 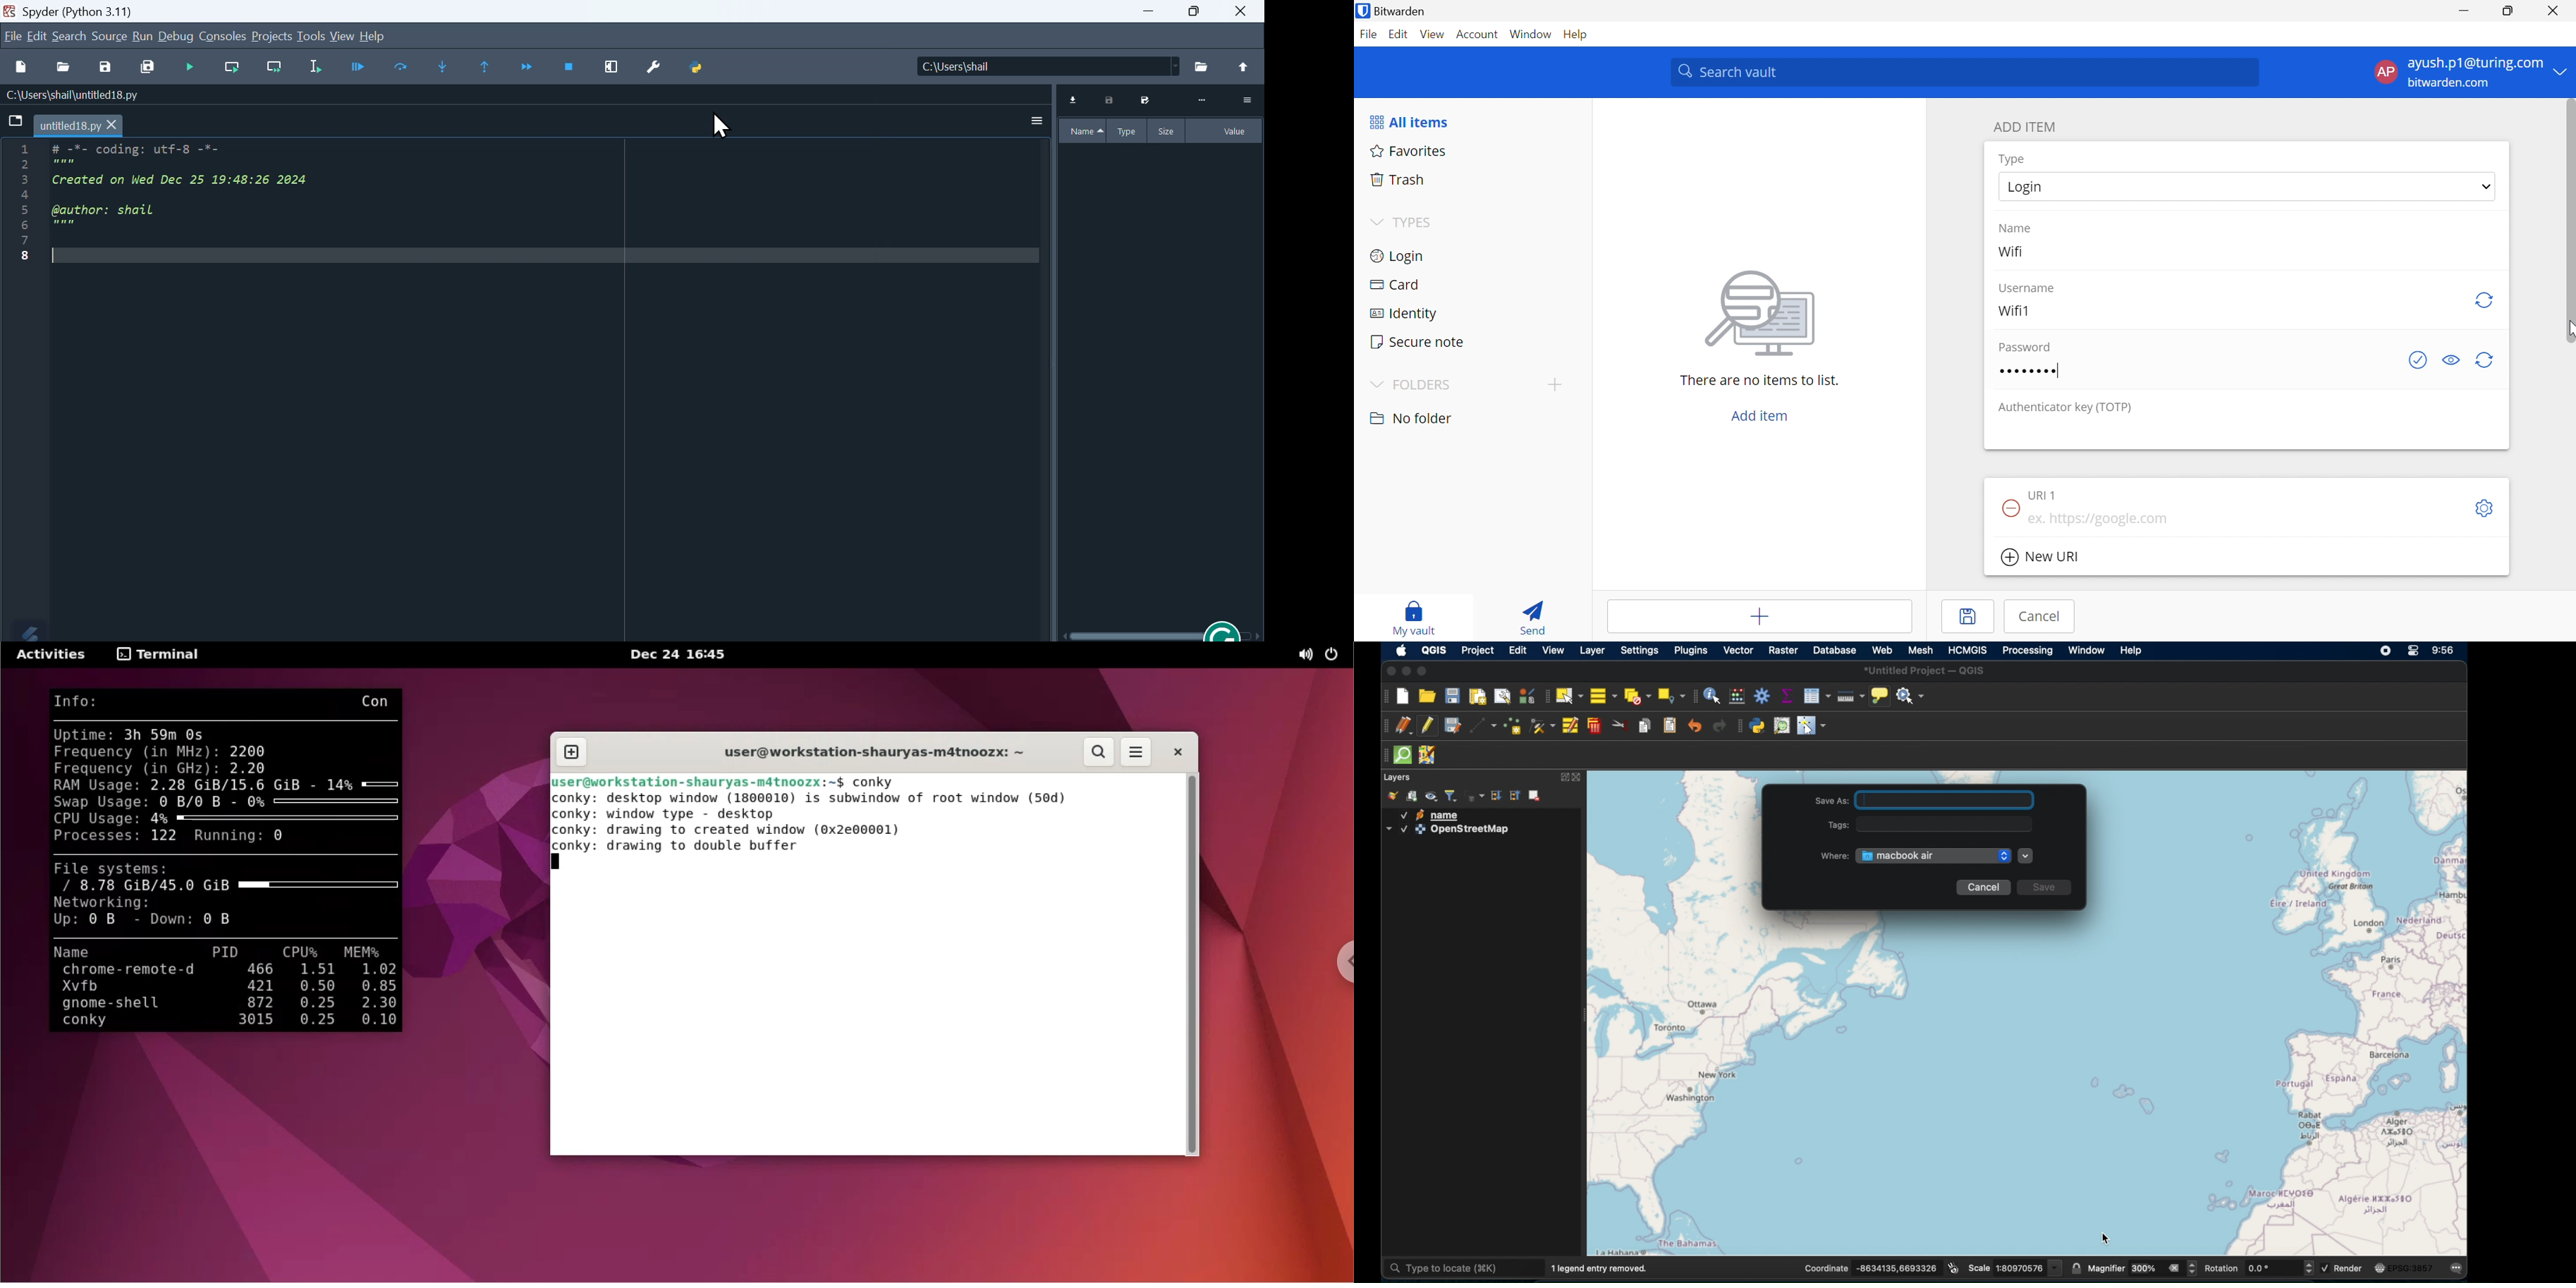 I want to click on Python path manager, so click(x=707, y=68).